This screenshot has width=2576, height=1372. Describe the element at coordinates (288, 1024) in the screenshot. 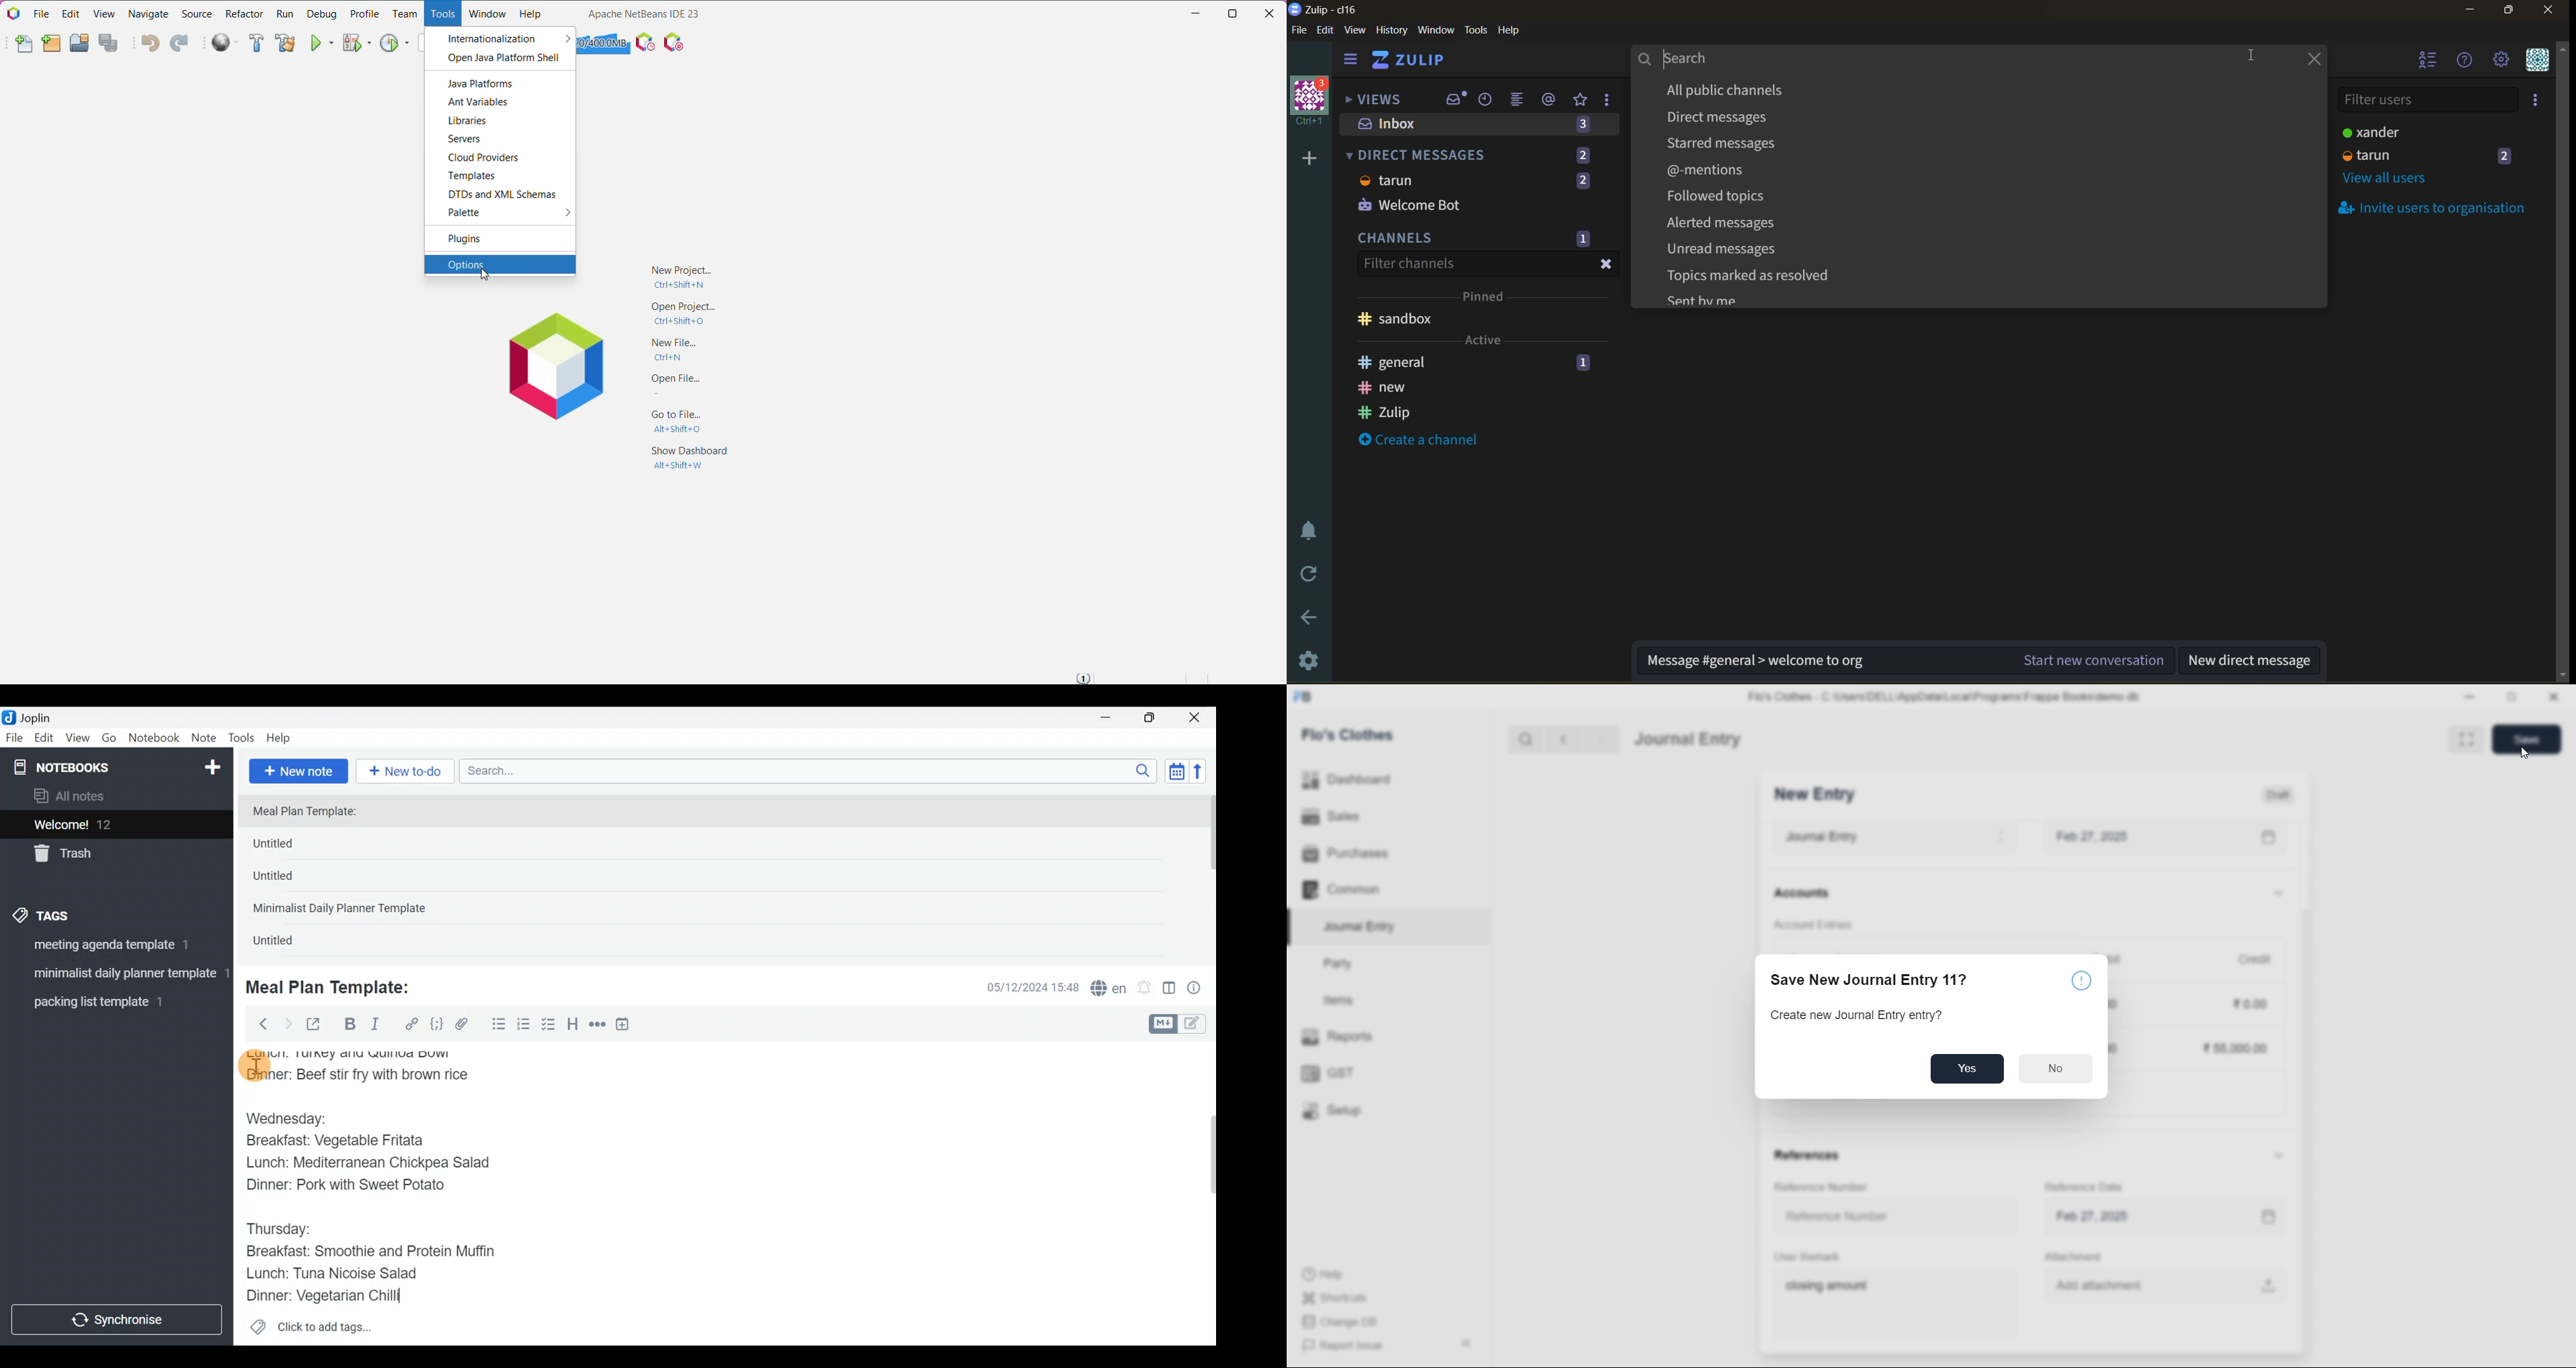

I see `Forward` at that location.